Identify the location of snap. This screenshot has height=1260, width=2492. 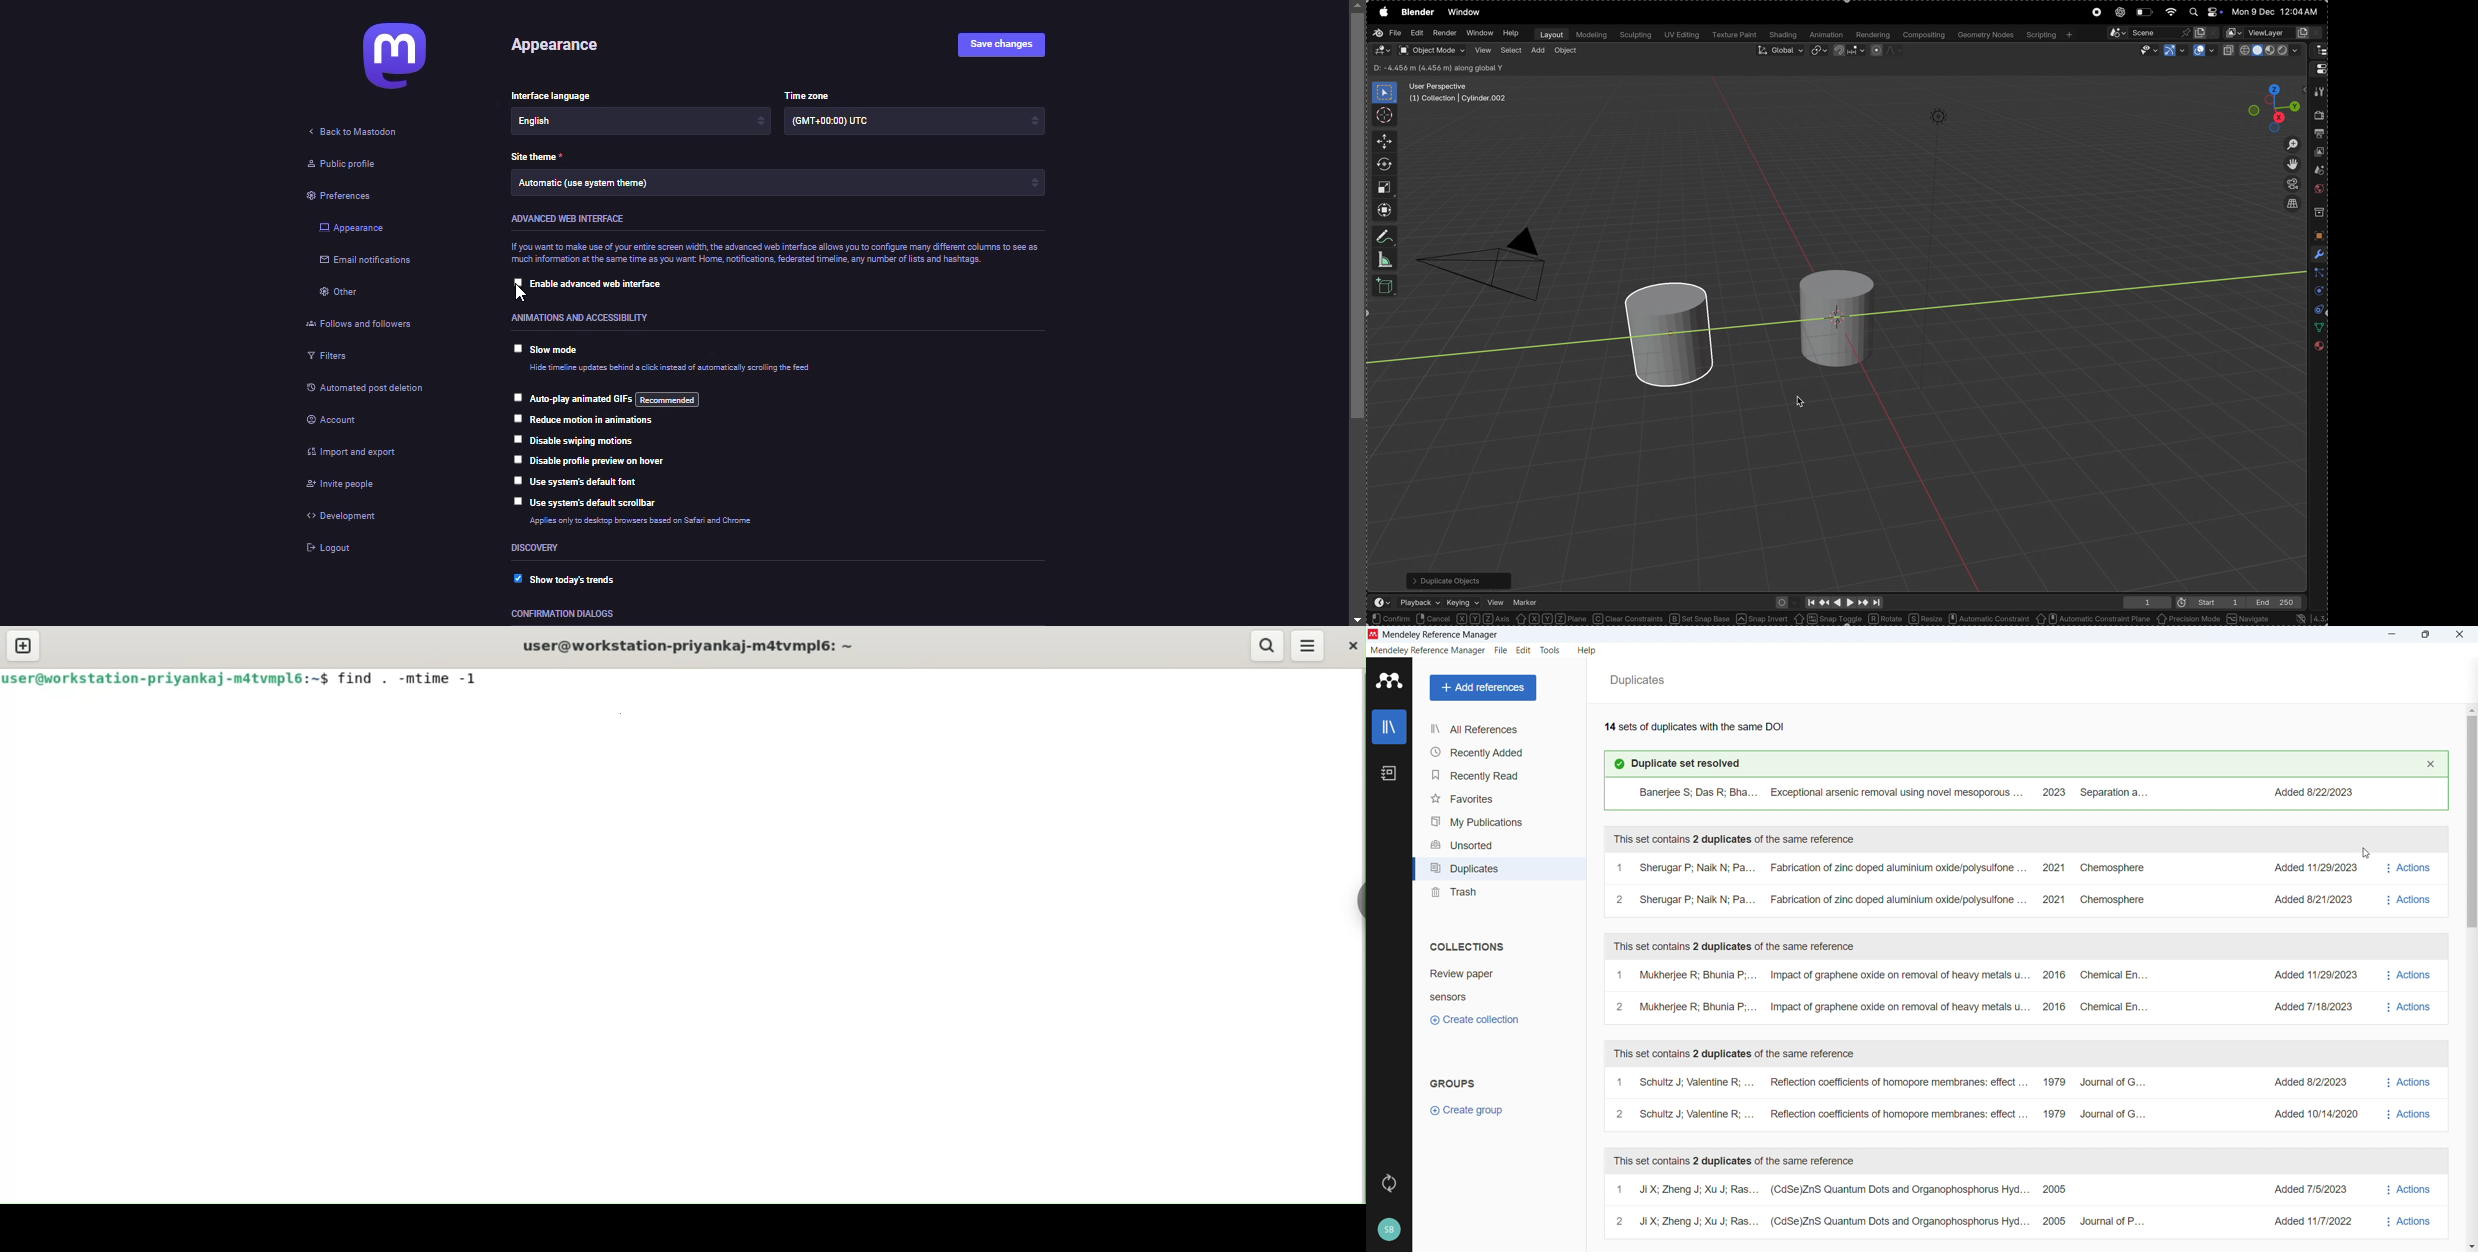
(1848, 52).